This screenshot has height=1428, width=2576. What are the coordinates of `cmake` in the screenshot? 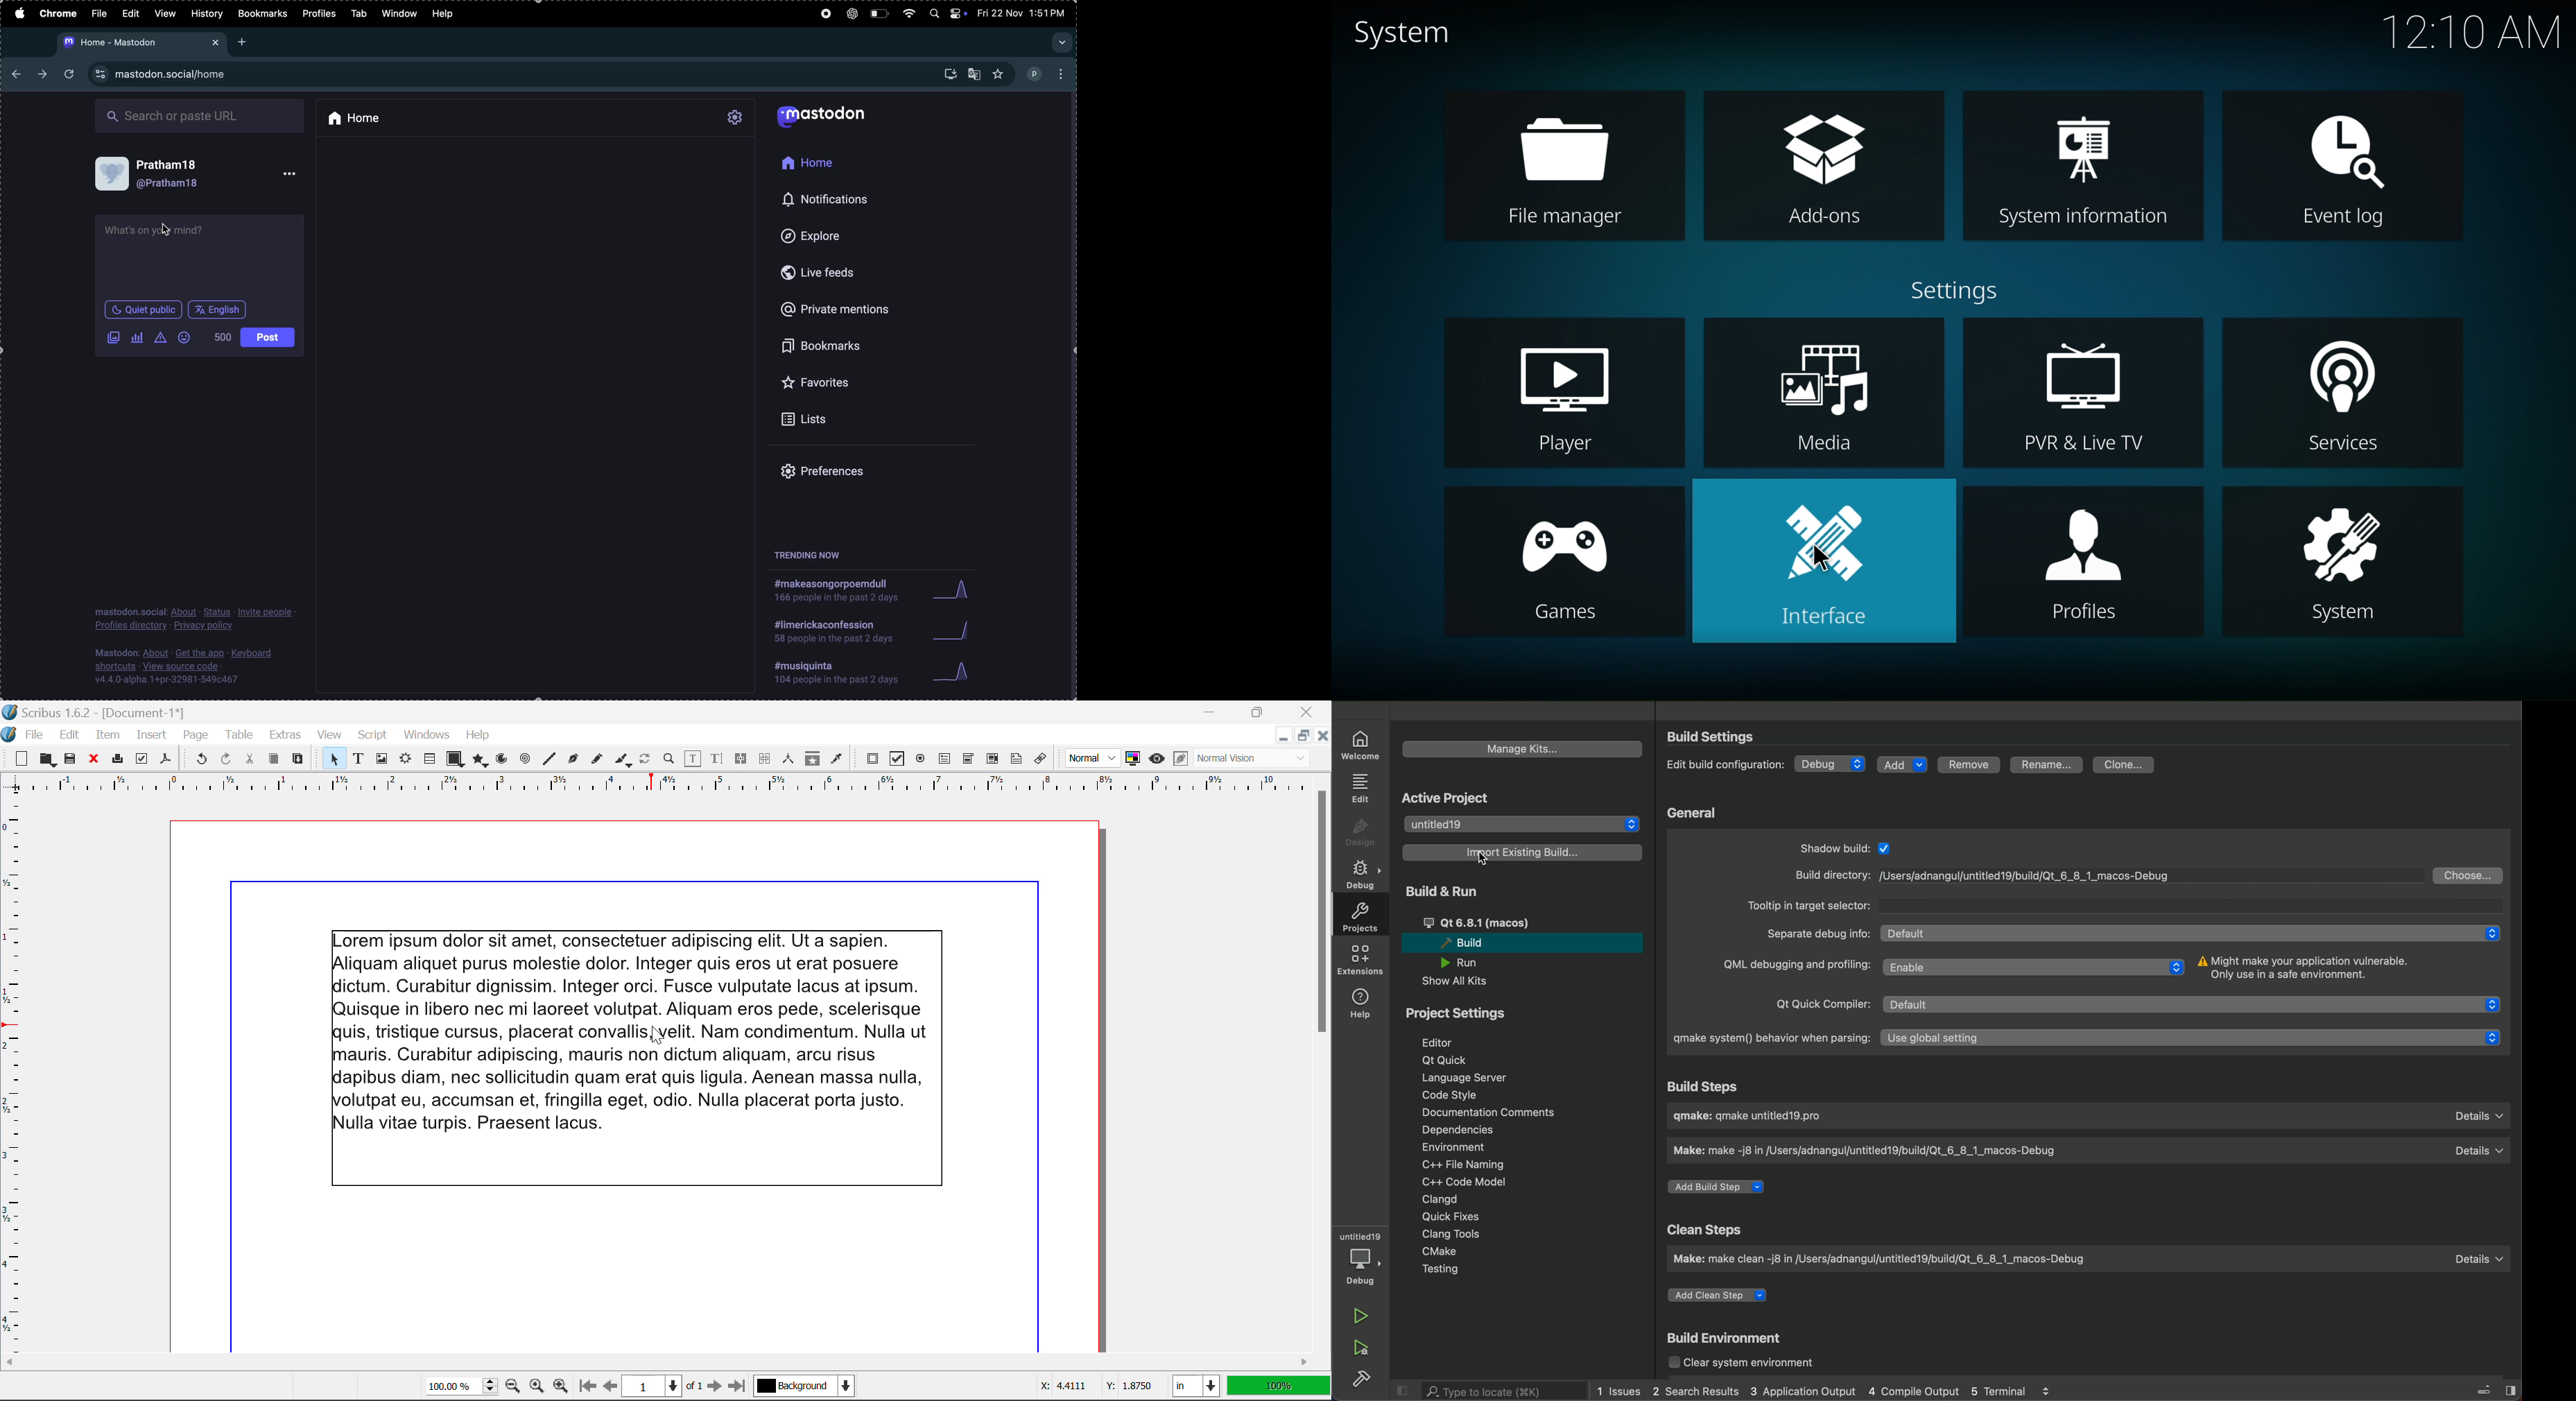 It's located at (1445, 1253).